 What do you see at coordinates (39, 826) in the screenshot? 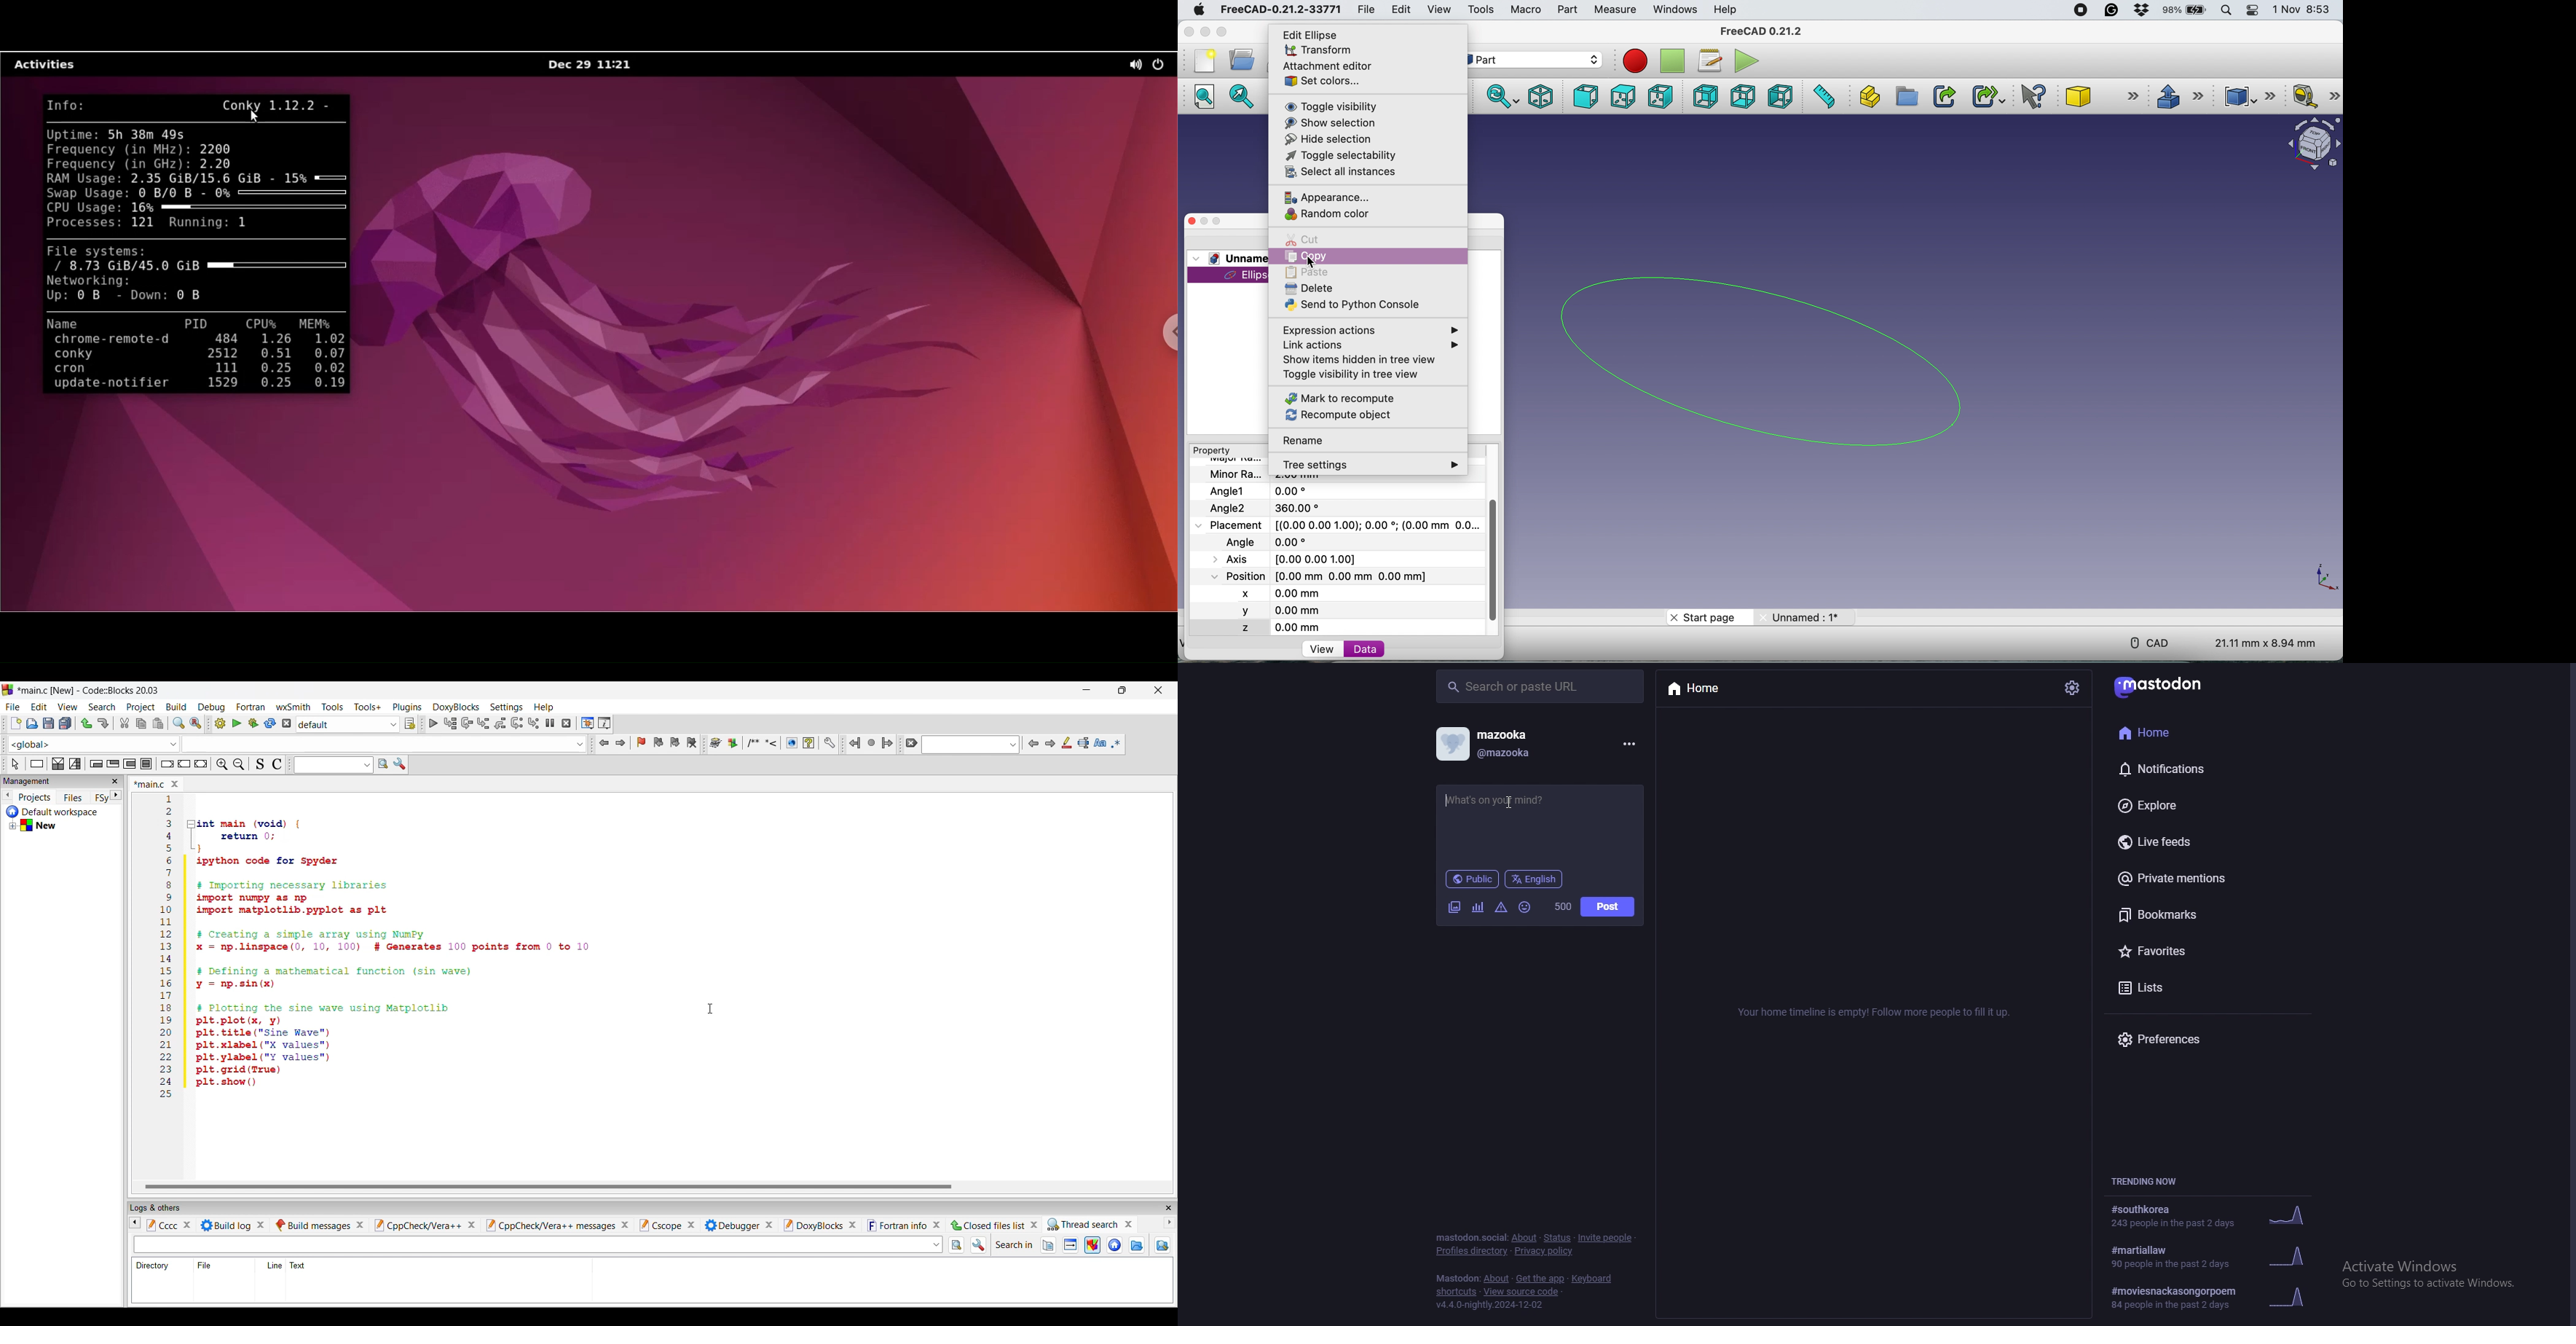
I see `New` at bounding box center [39, 826].